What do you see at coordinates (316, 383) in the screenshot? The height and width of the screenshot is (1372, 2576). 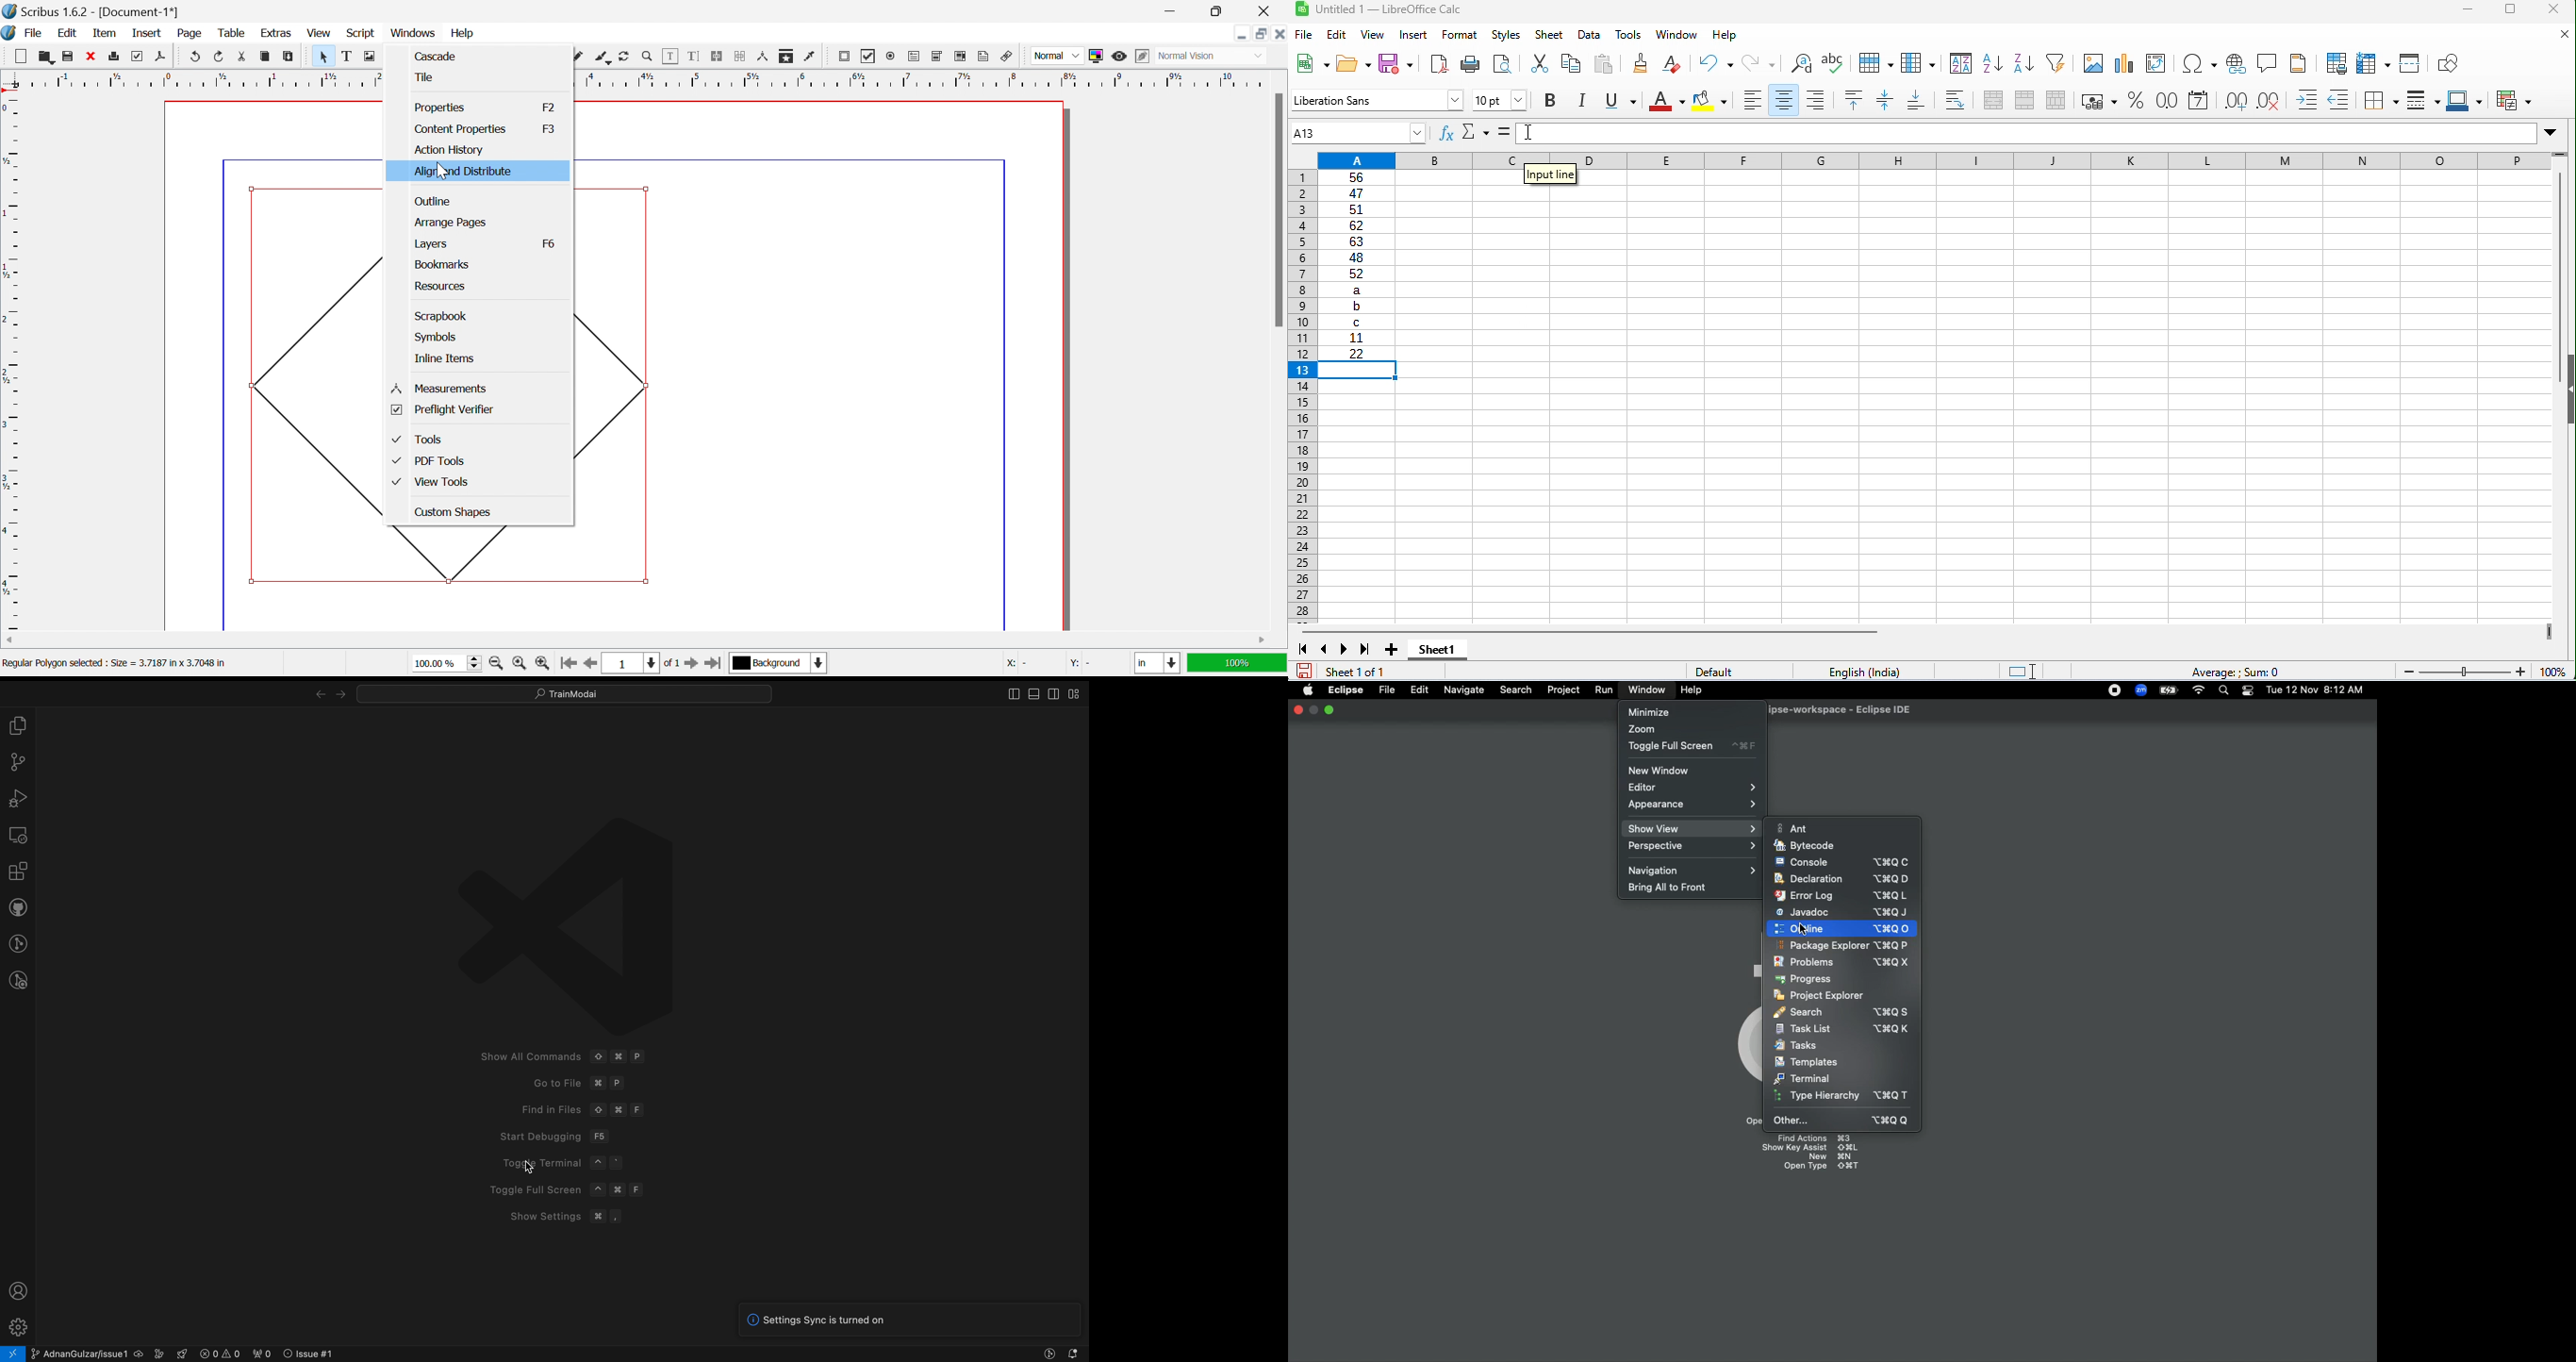 I see `Shape` at bounding box center [316, 383].